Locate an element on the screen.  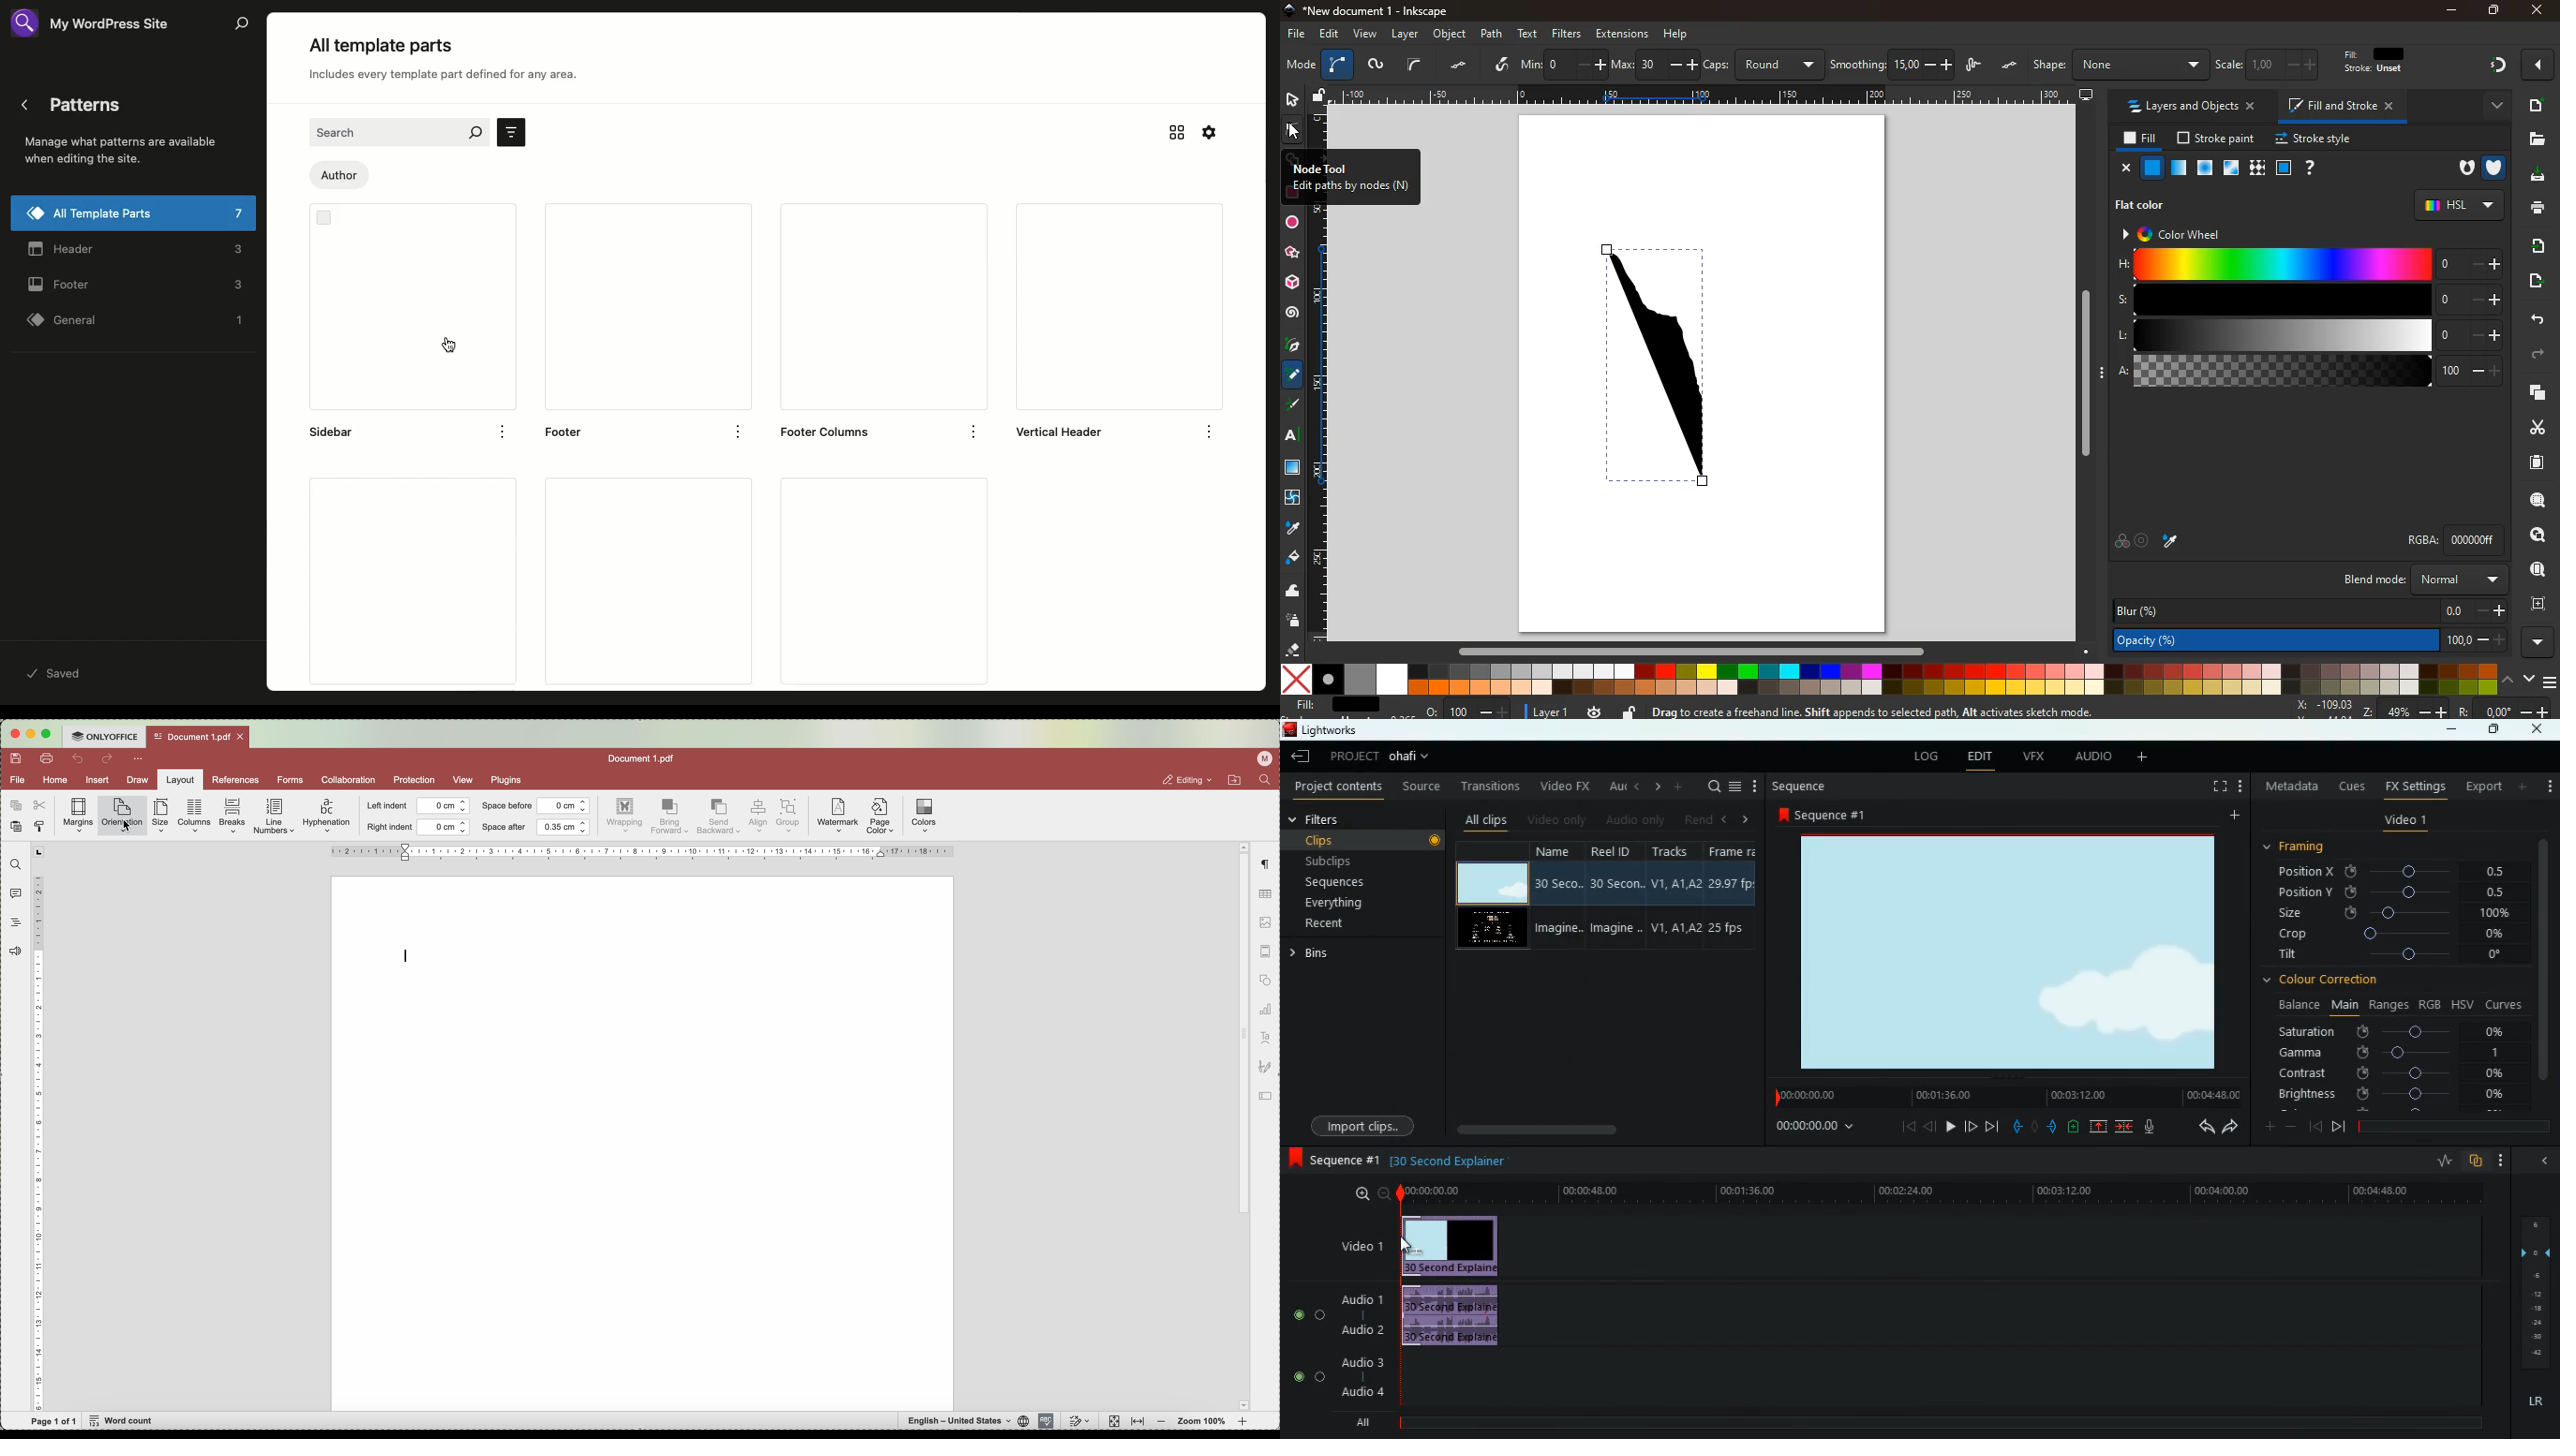
ice is located at coordinates (2207, 169).